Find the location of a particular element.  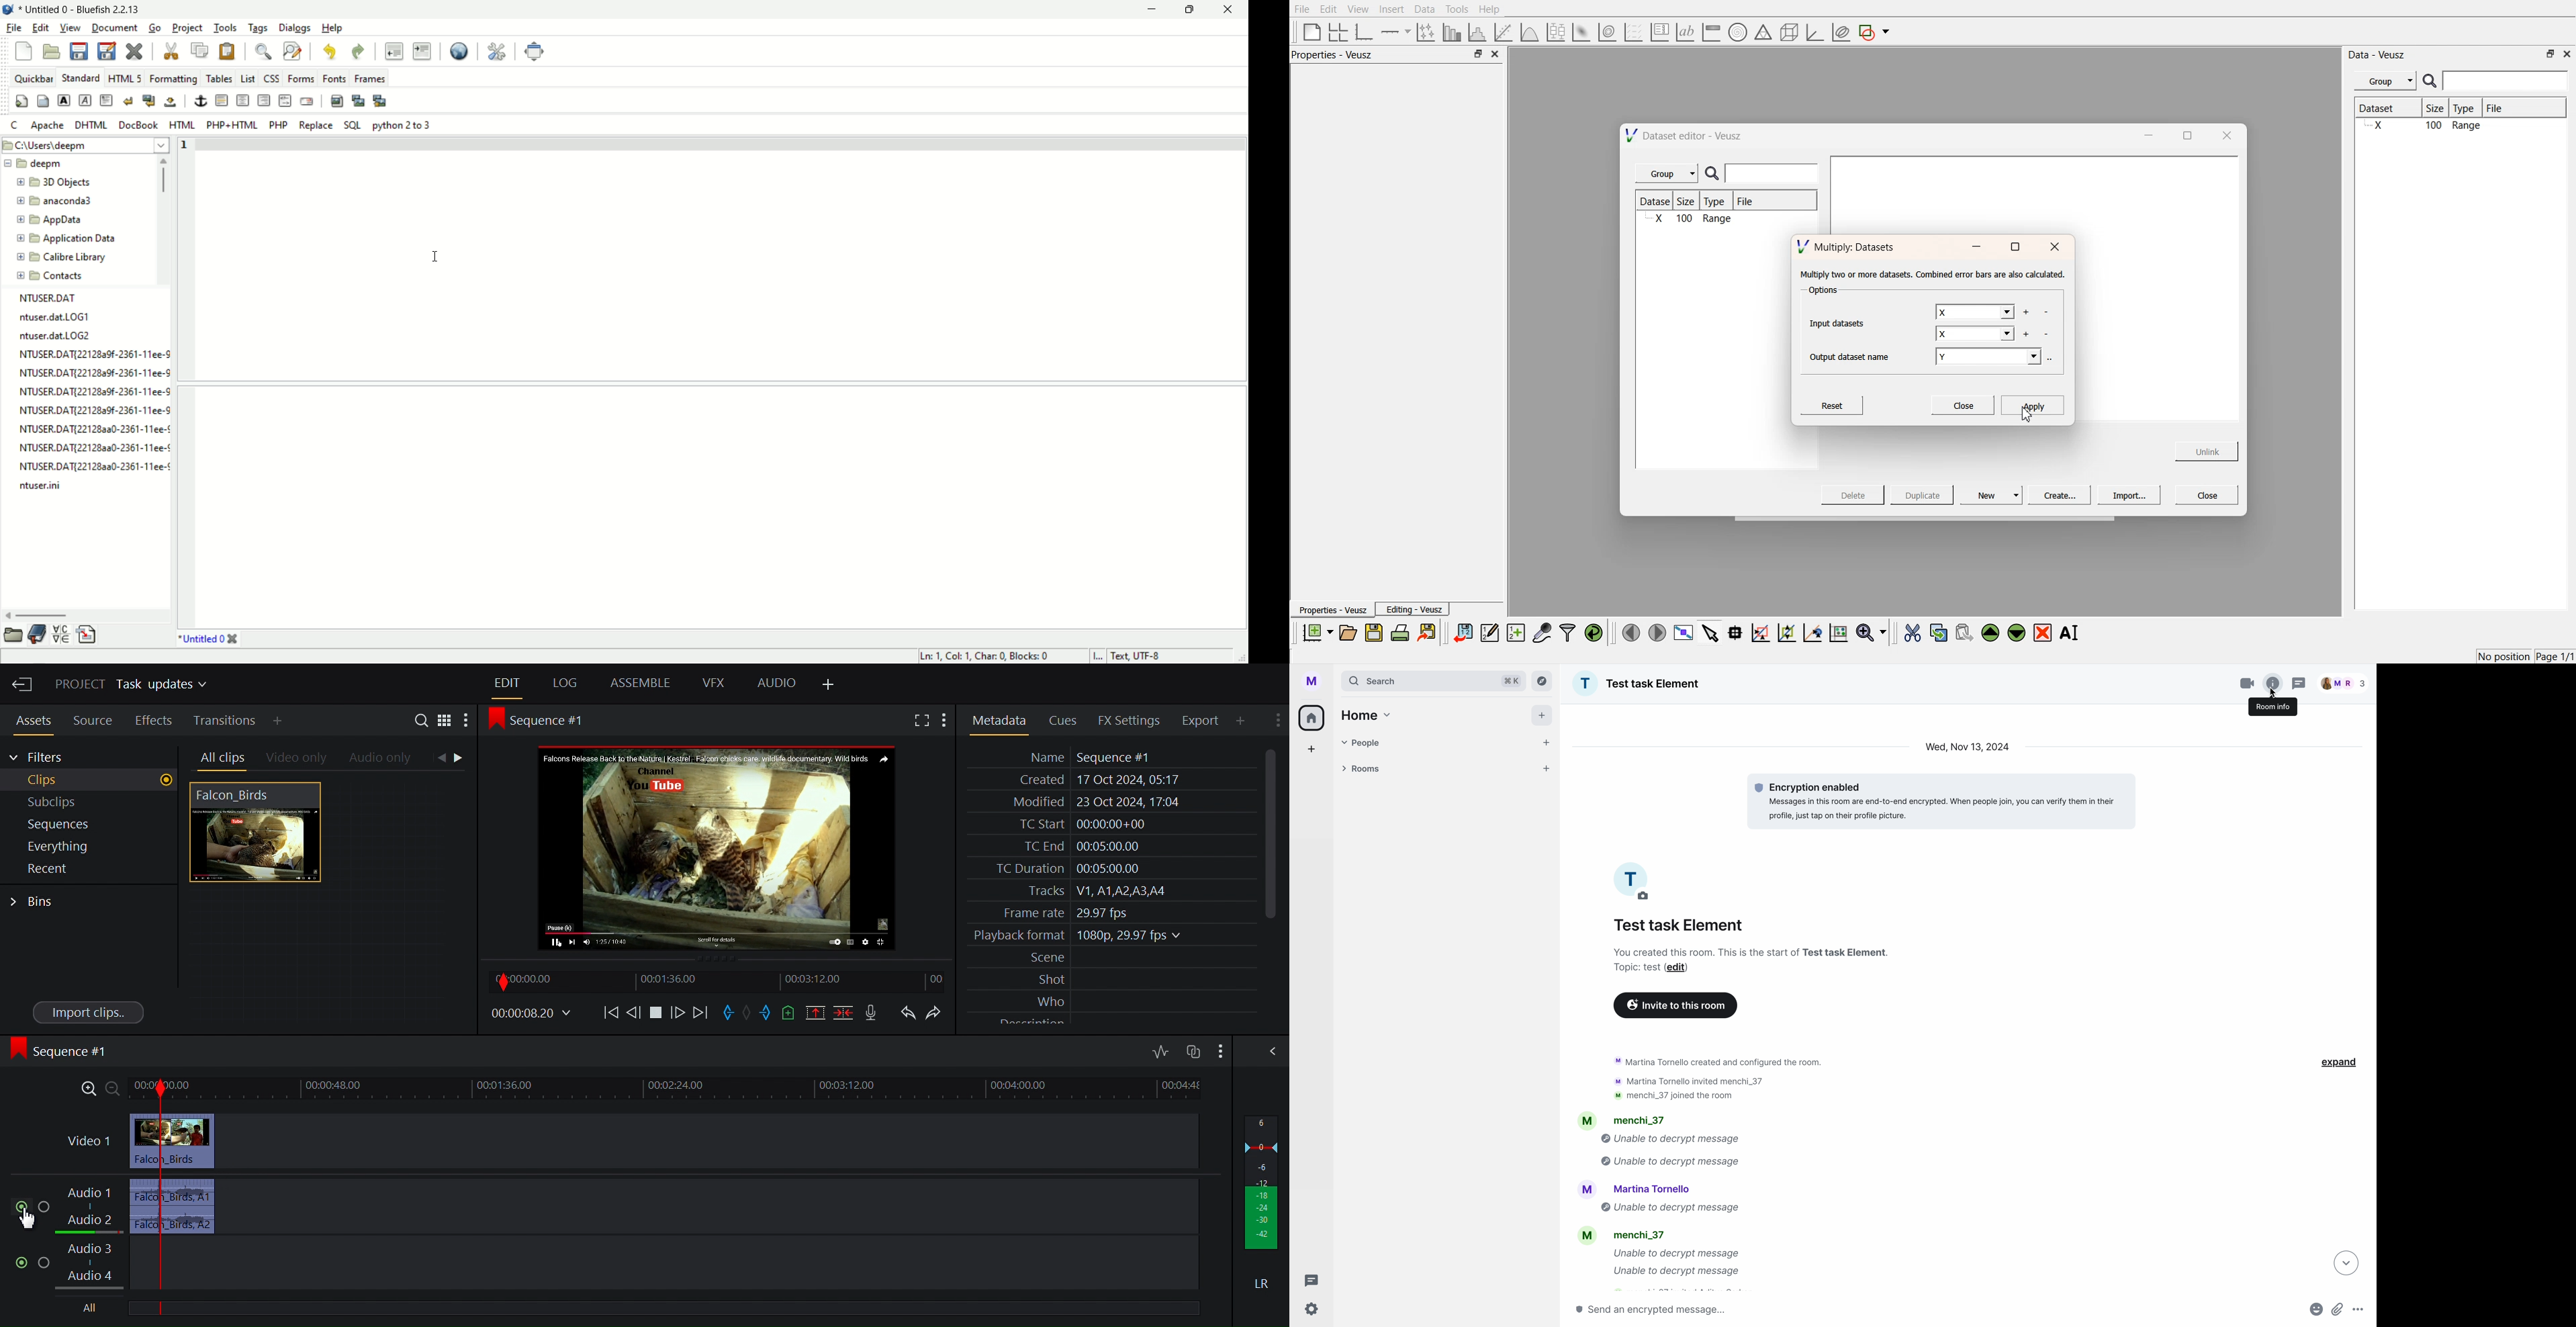

tables is located at coordinates (219, 79).